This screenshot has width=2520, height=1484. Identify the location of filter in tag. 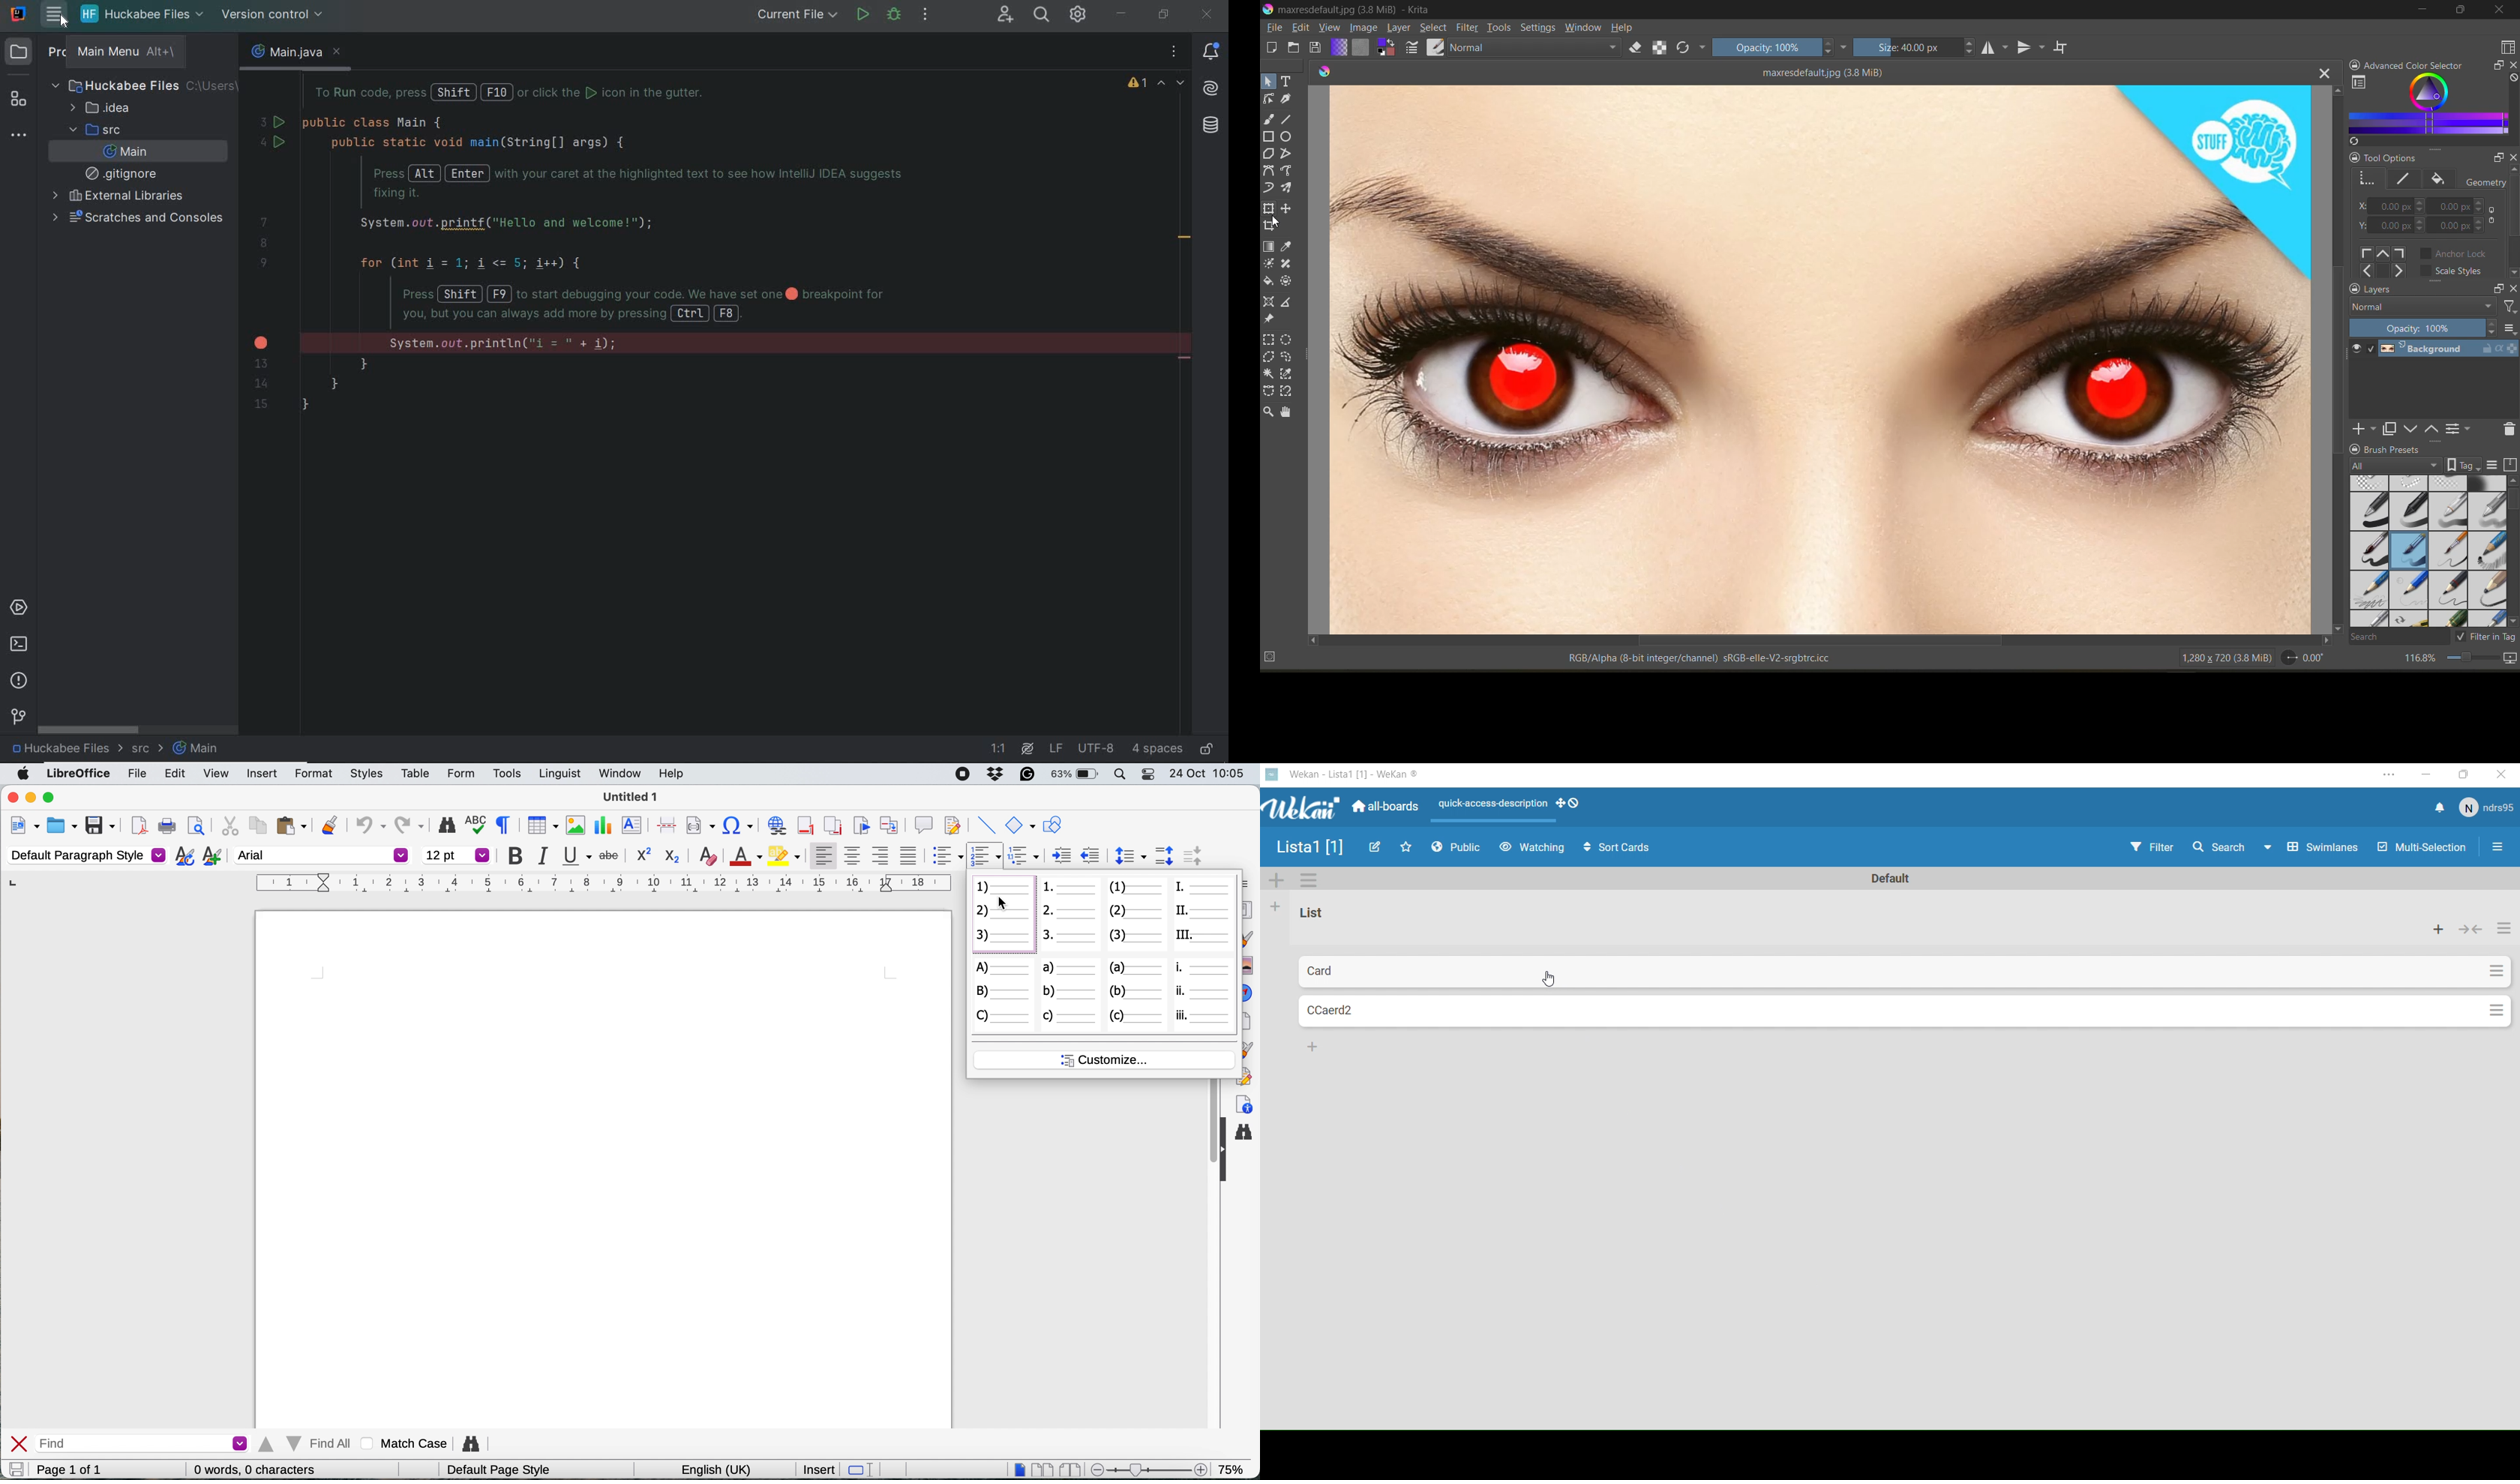
(2487, 638).